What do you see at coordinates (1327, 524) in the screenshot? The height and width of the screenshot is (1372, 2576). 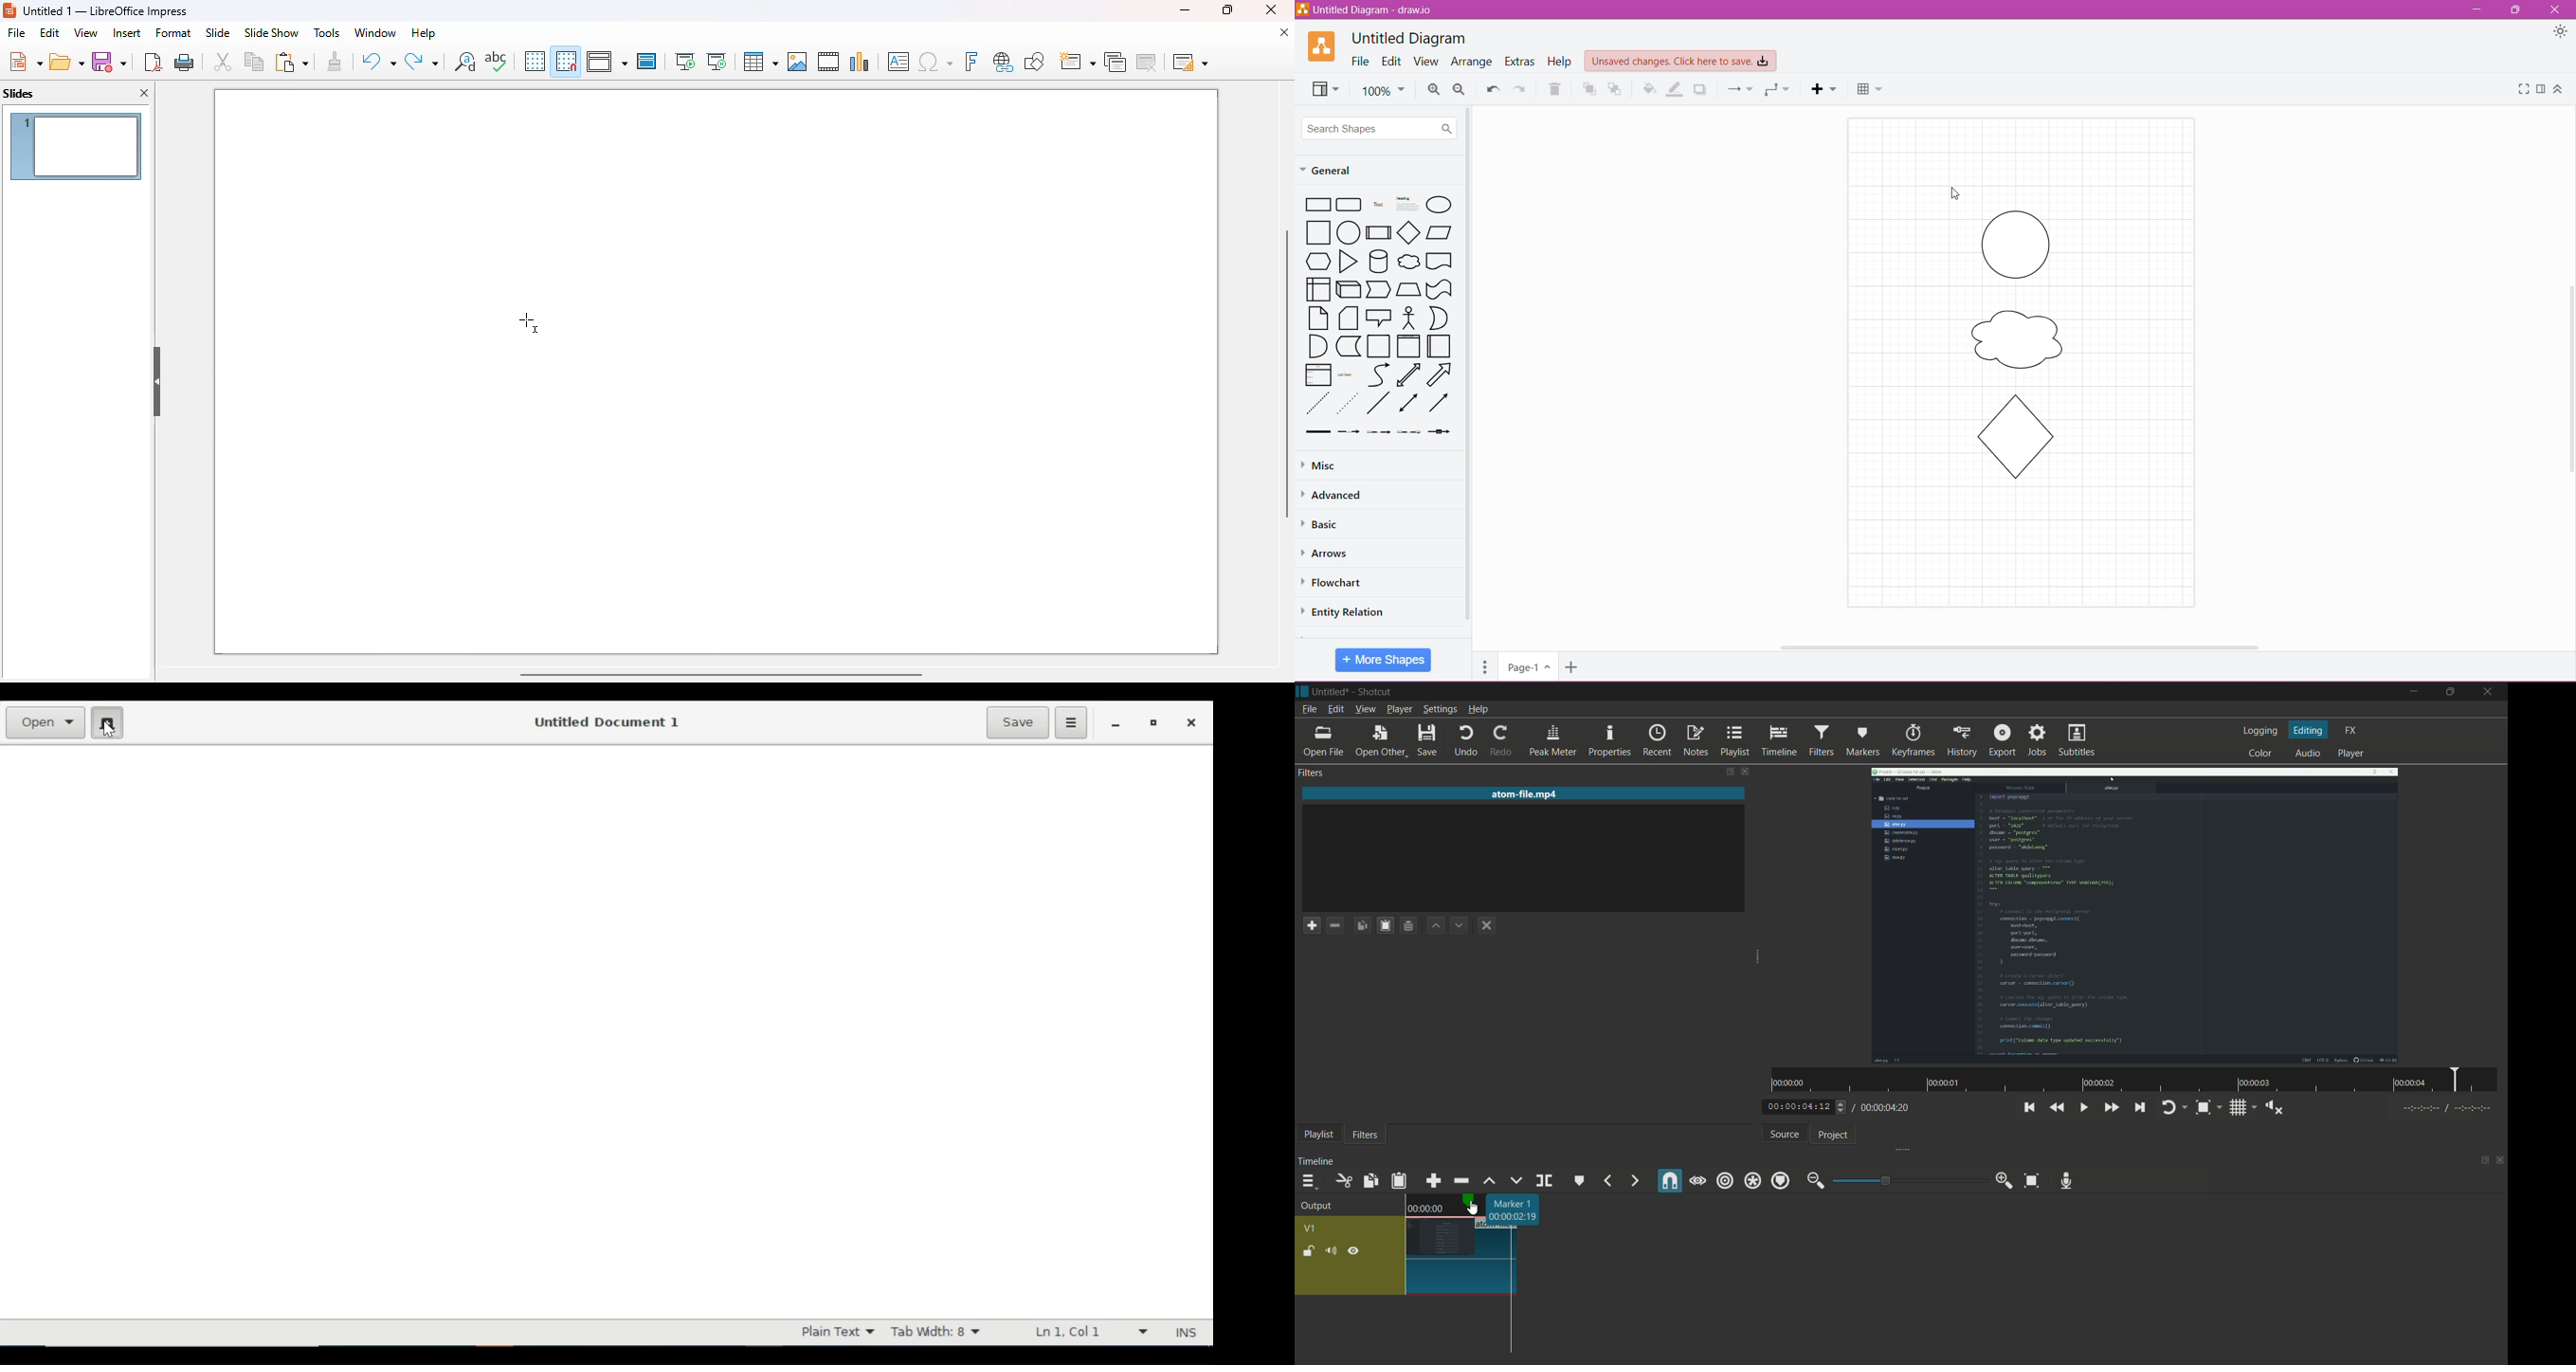 I see `Basic` at bounding box center [1327, 524].